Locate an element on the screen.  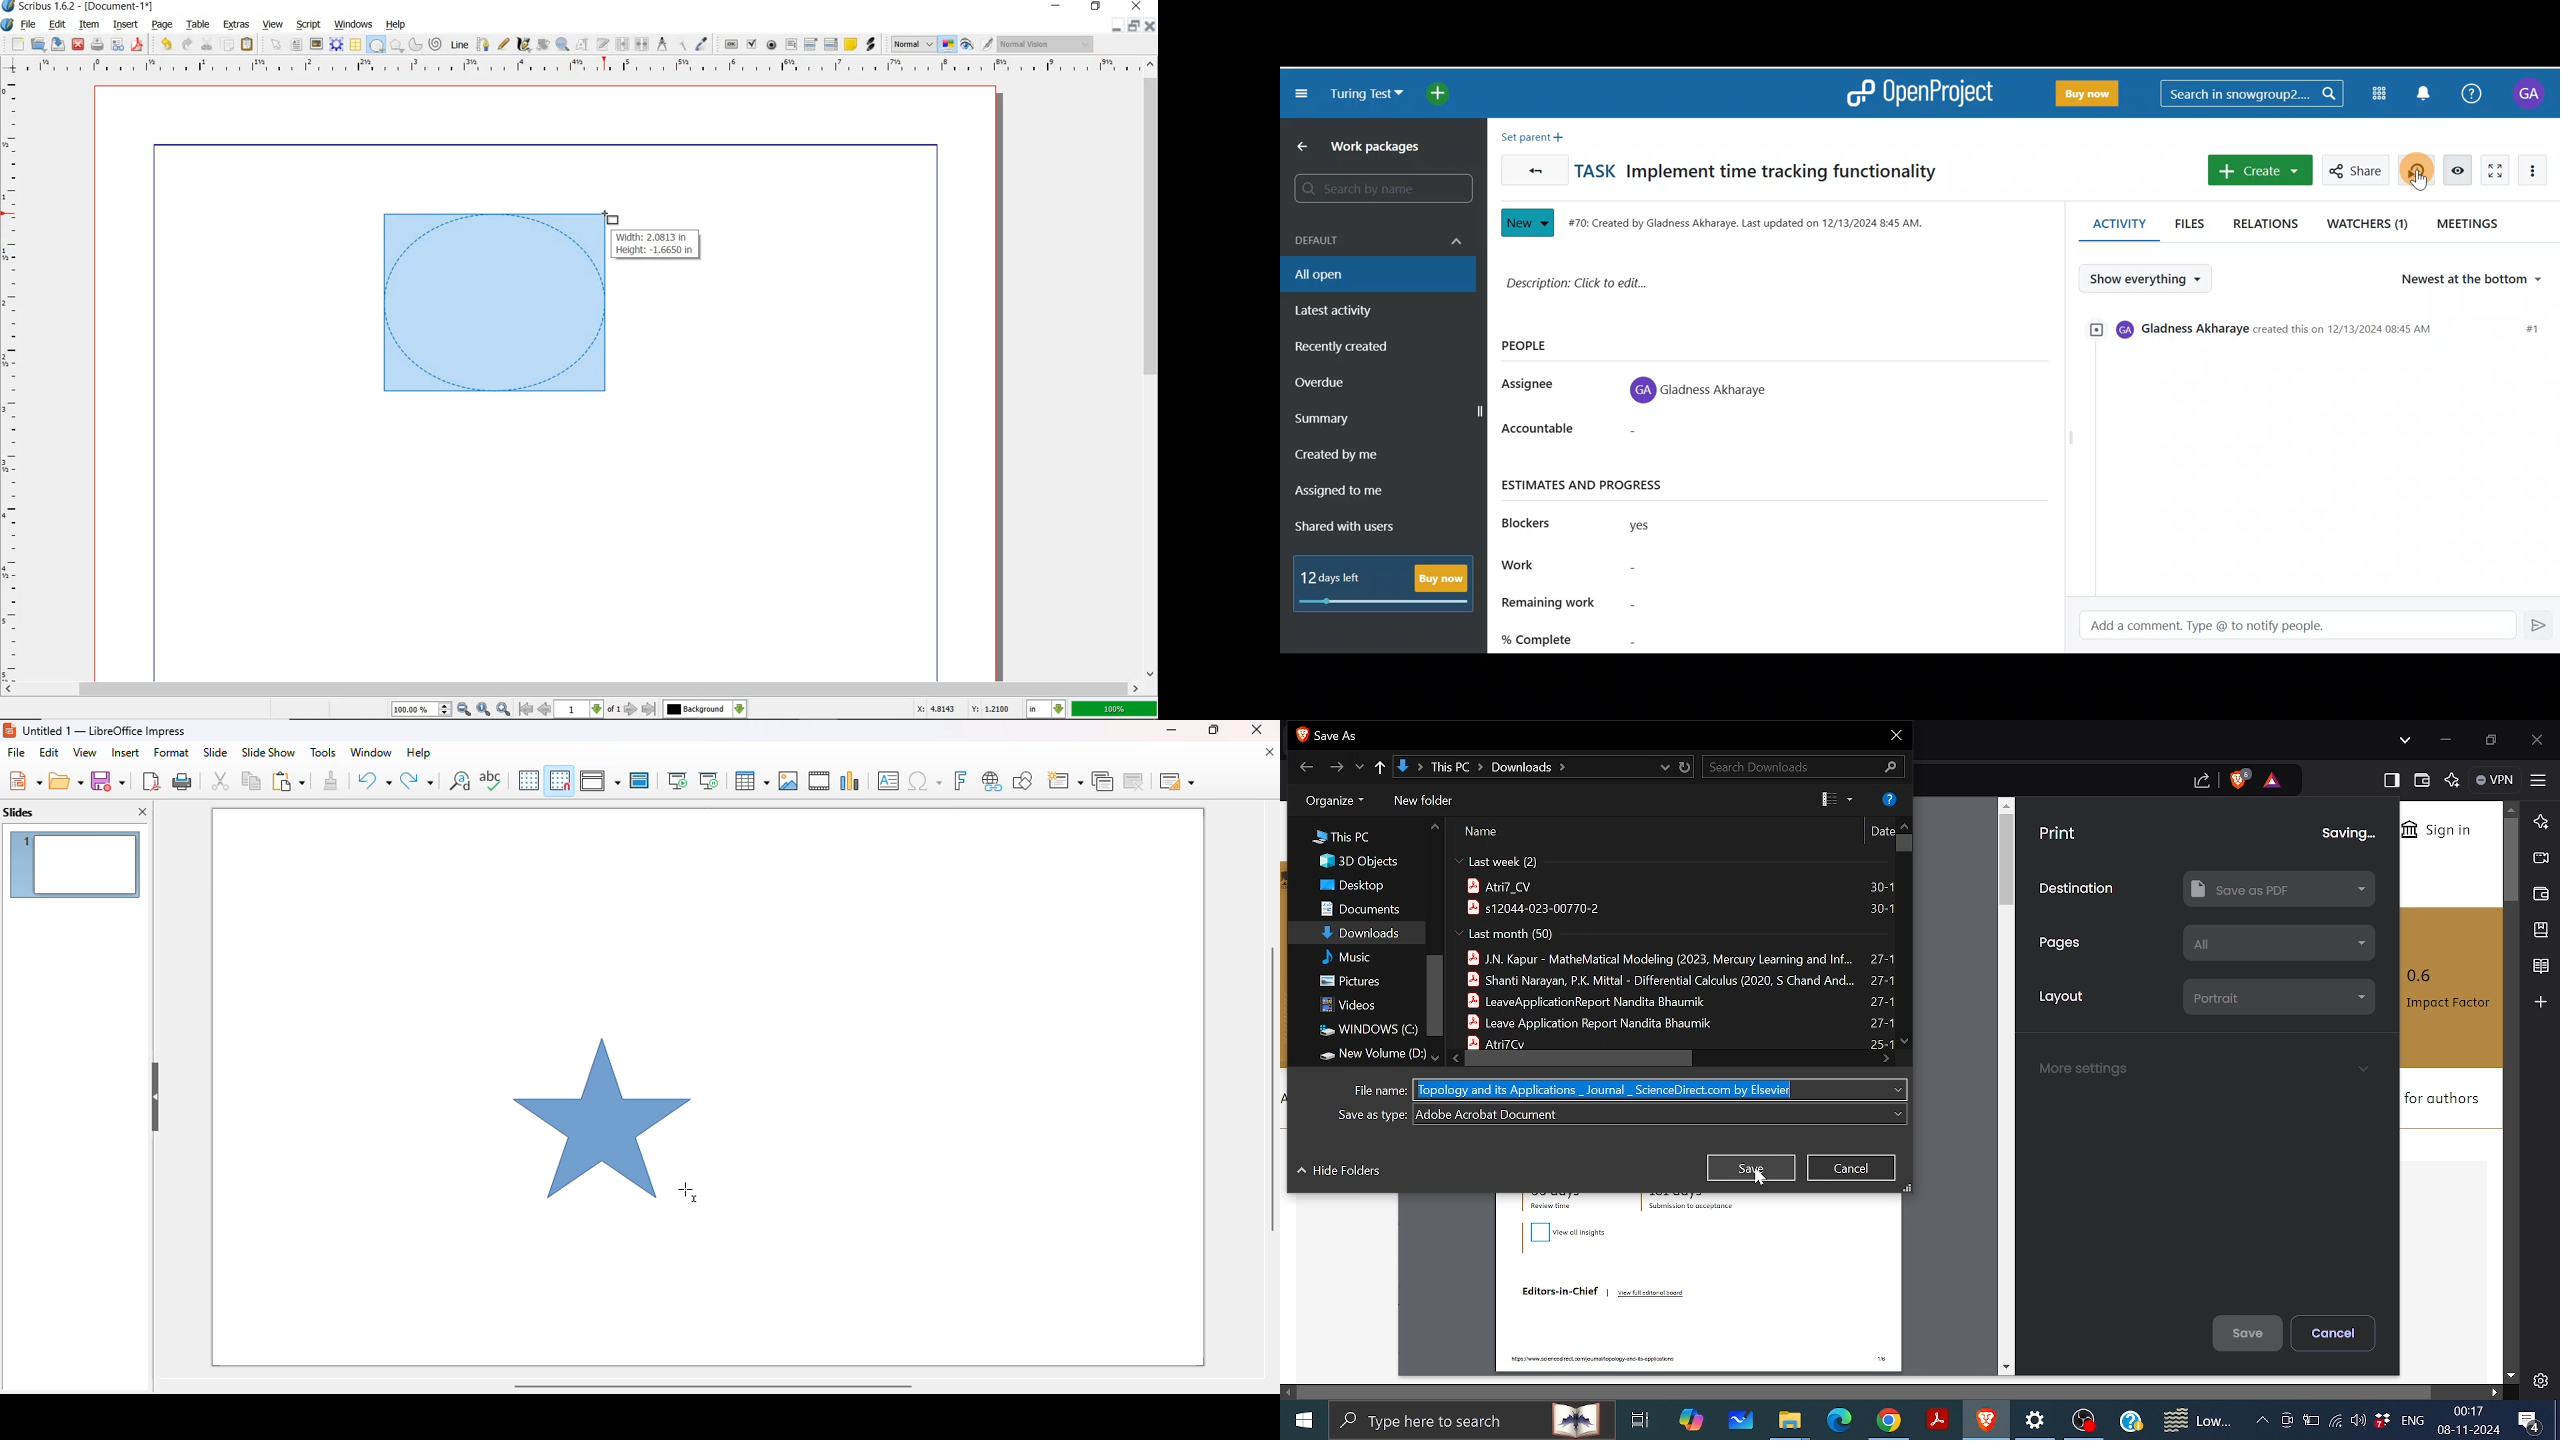
Speakers is located at coordinates (2356, 1420).